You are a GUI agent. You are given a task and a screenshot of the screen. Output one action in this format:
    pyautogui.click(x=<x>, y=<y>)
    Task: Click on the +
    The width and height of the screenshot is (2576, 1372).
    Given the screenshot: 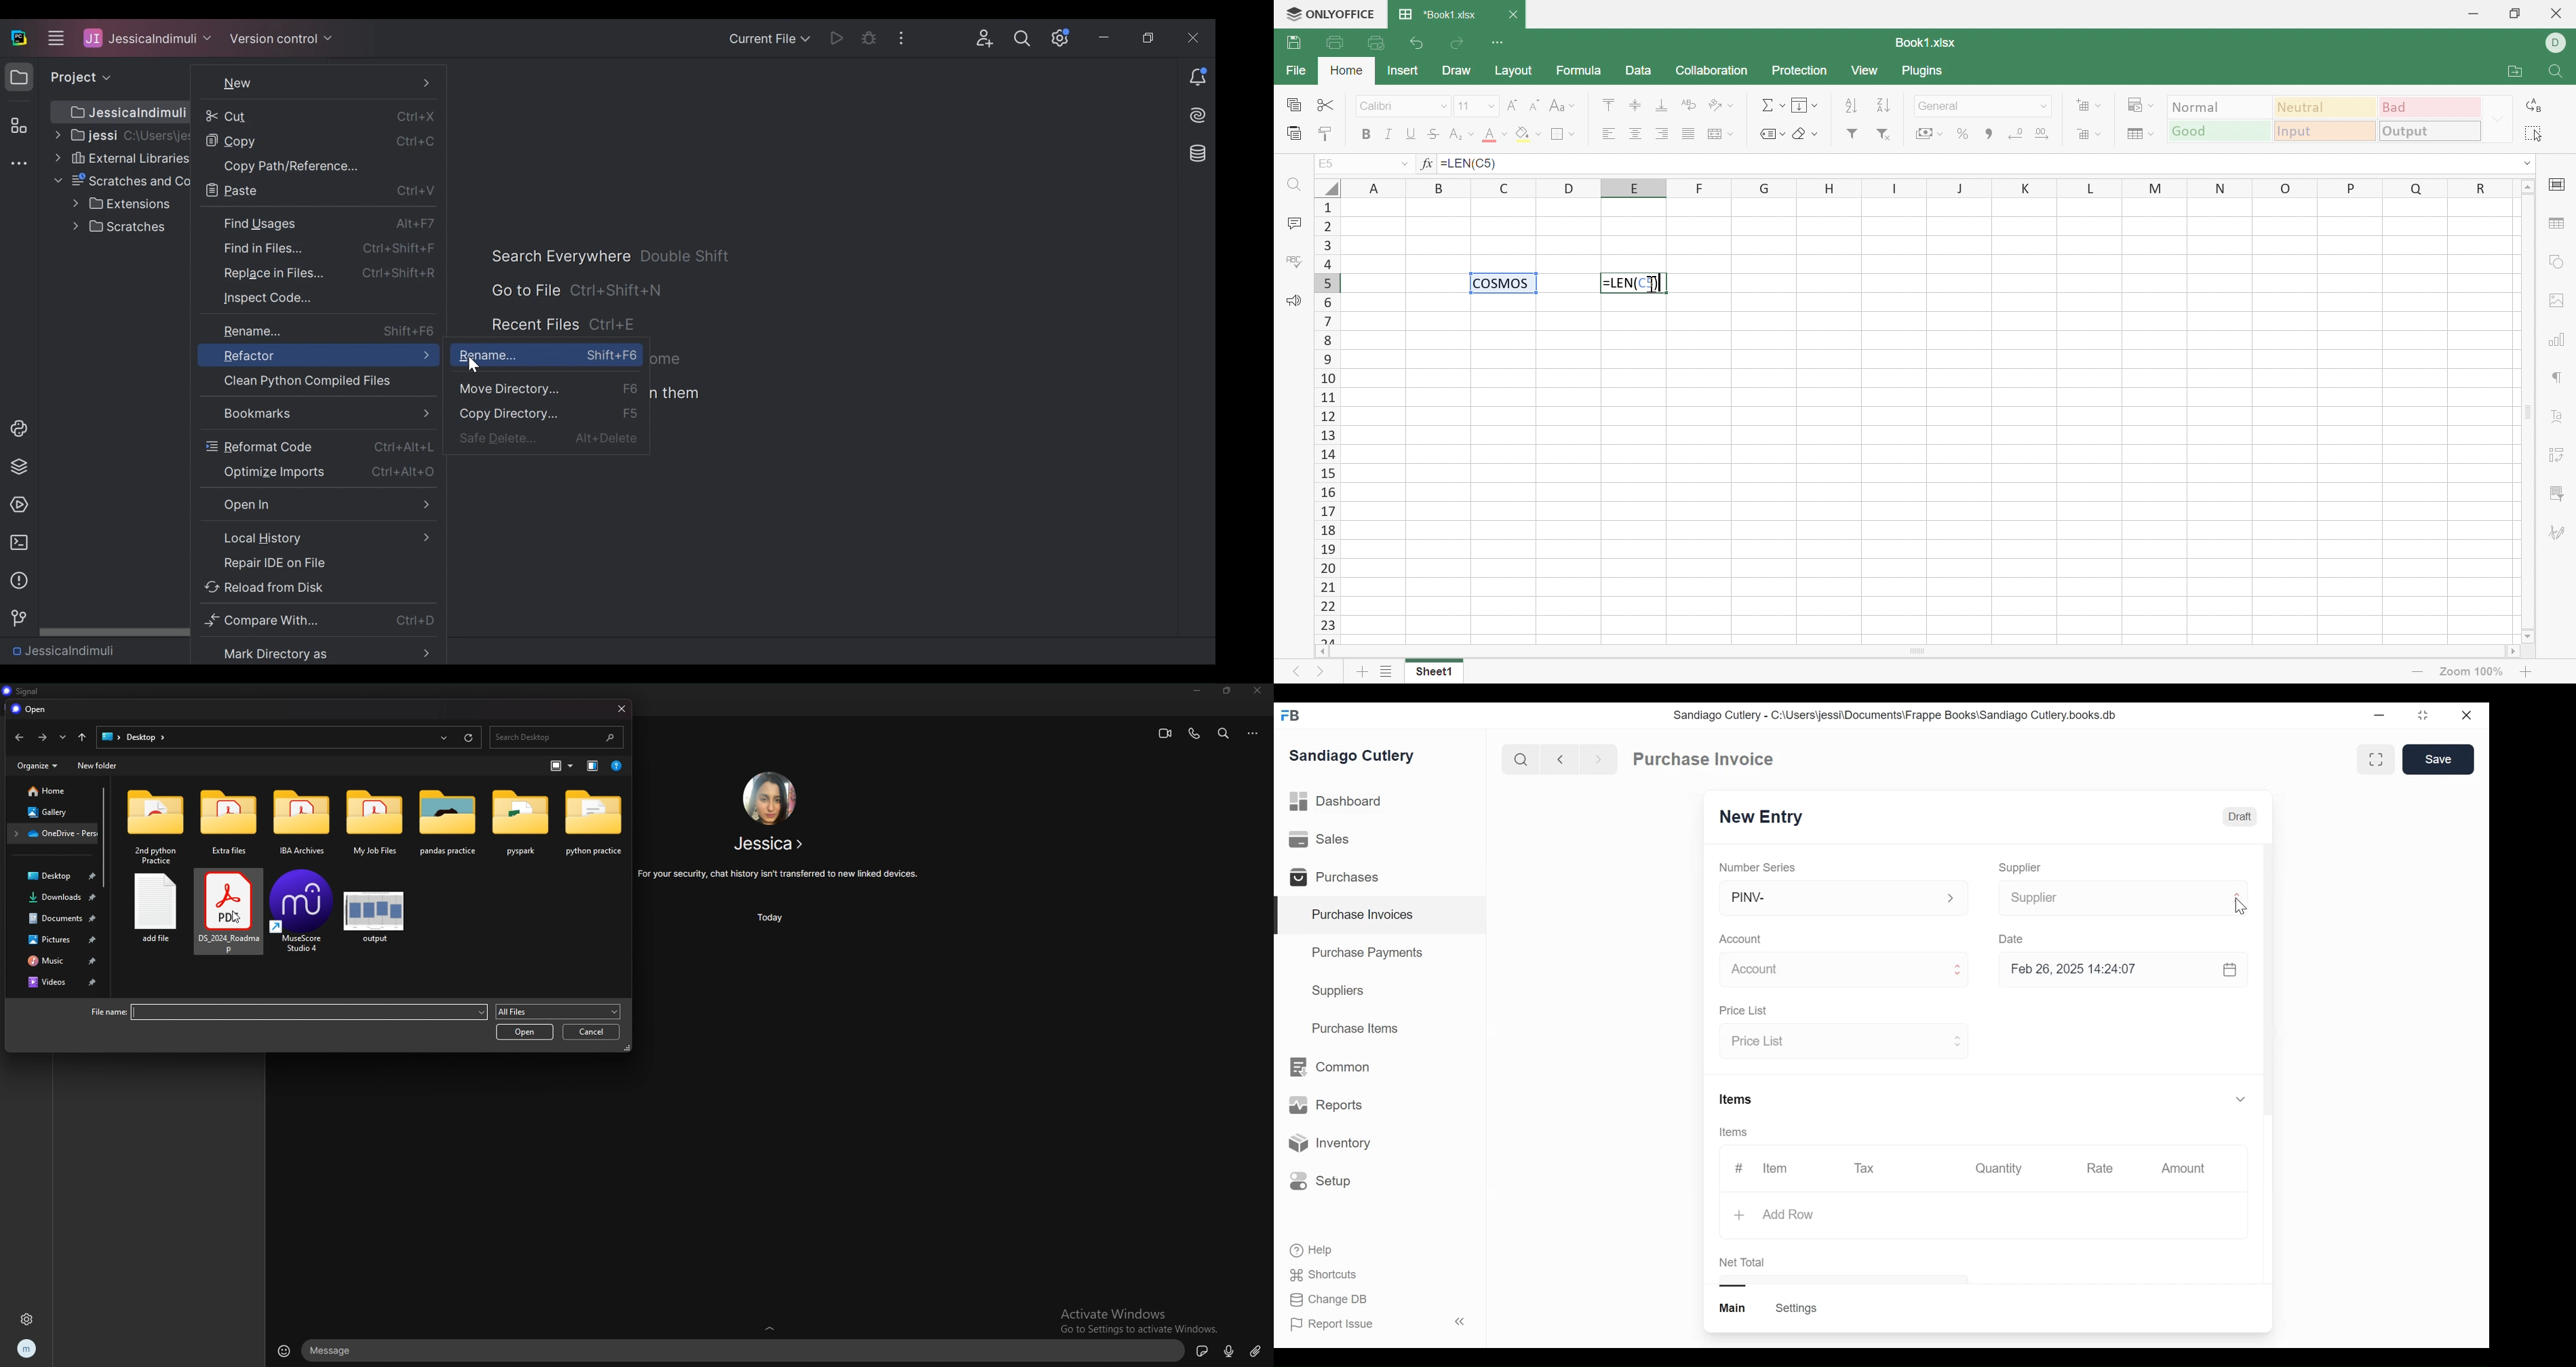 What is the action you would take?
    pyautogui.click(x=1741, y=1216)
    